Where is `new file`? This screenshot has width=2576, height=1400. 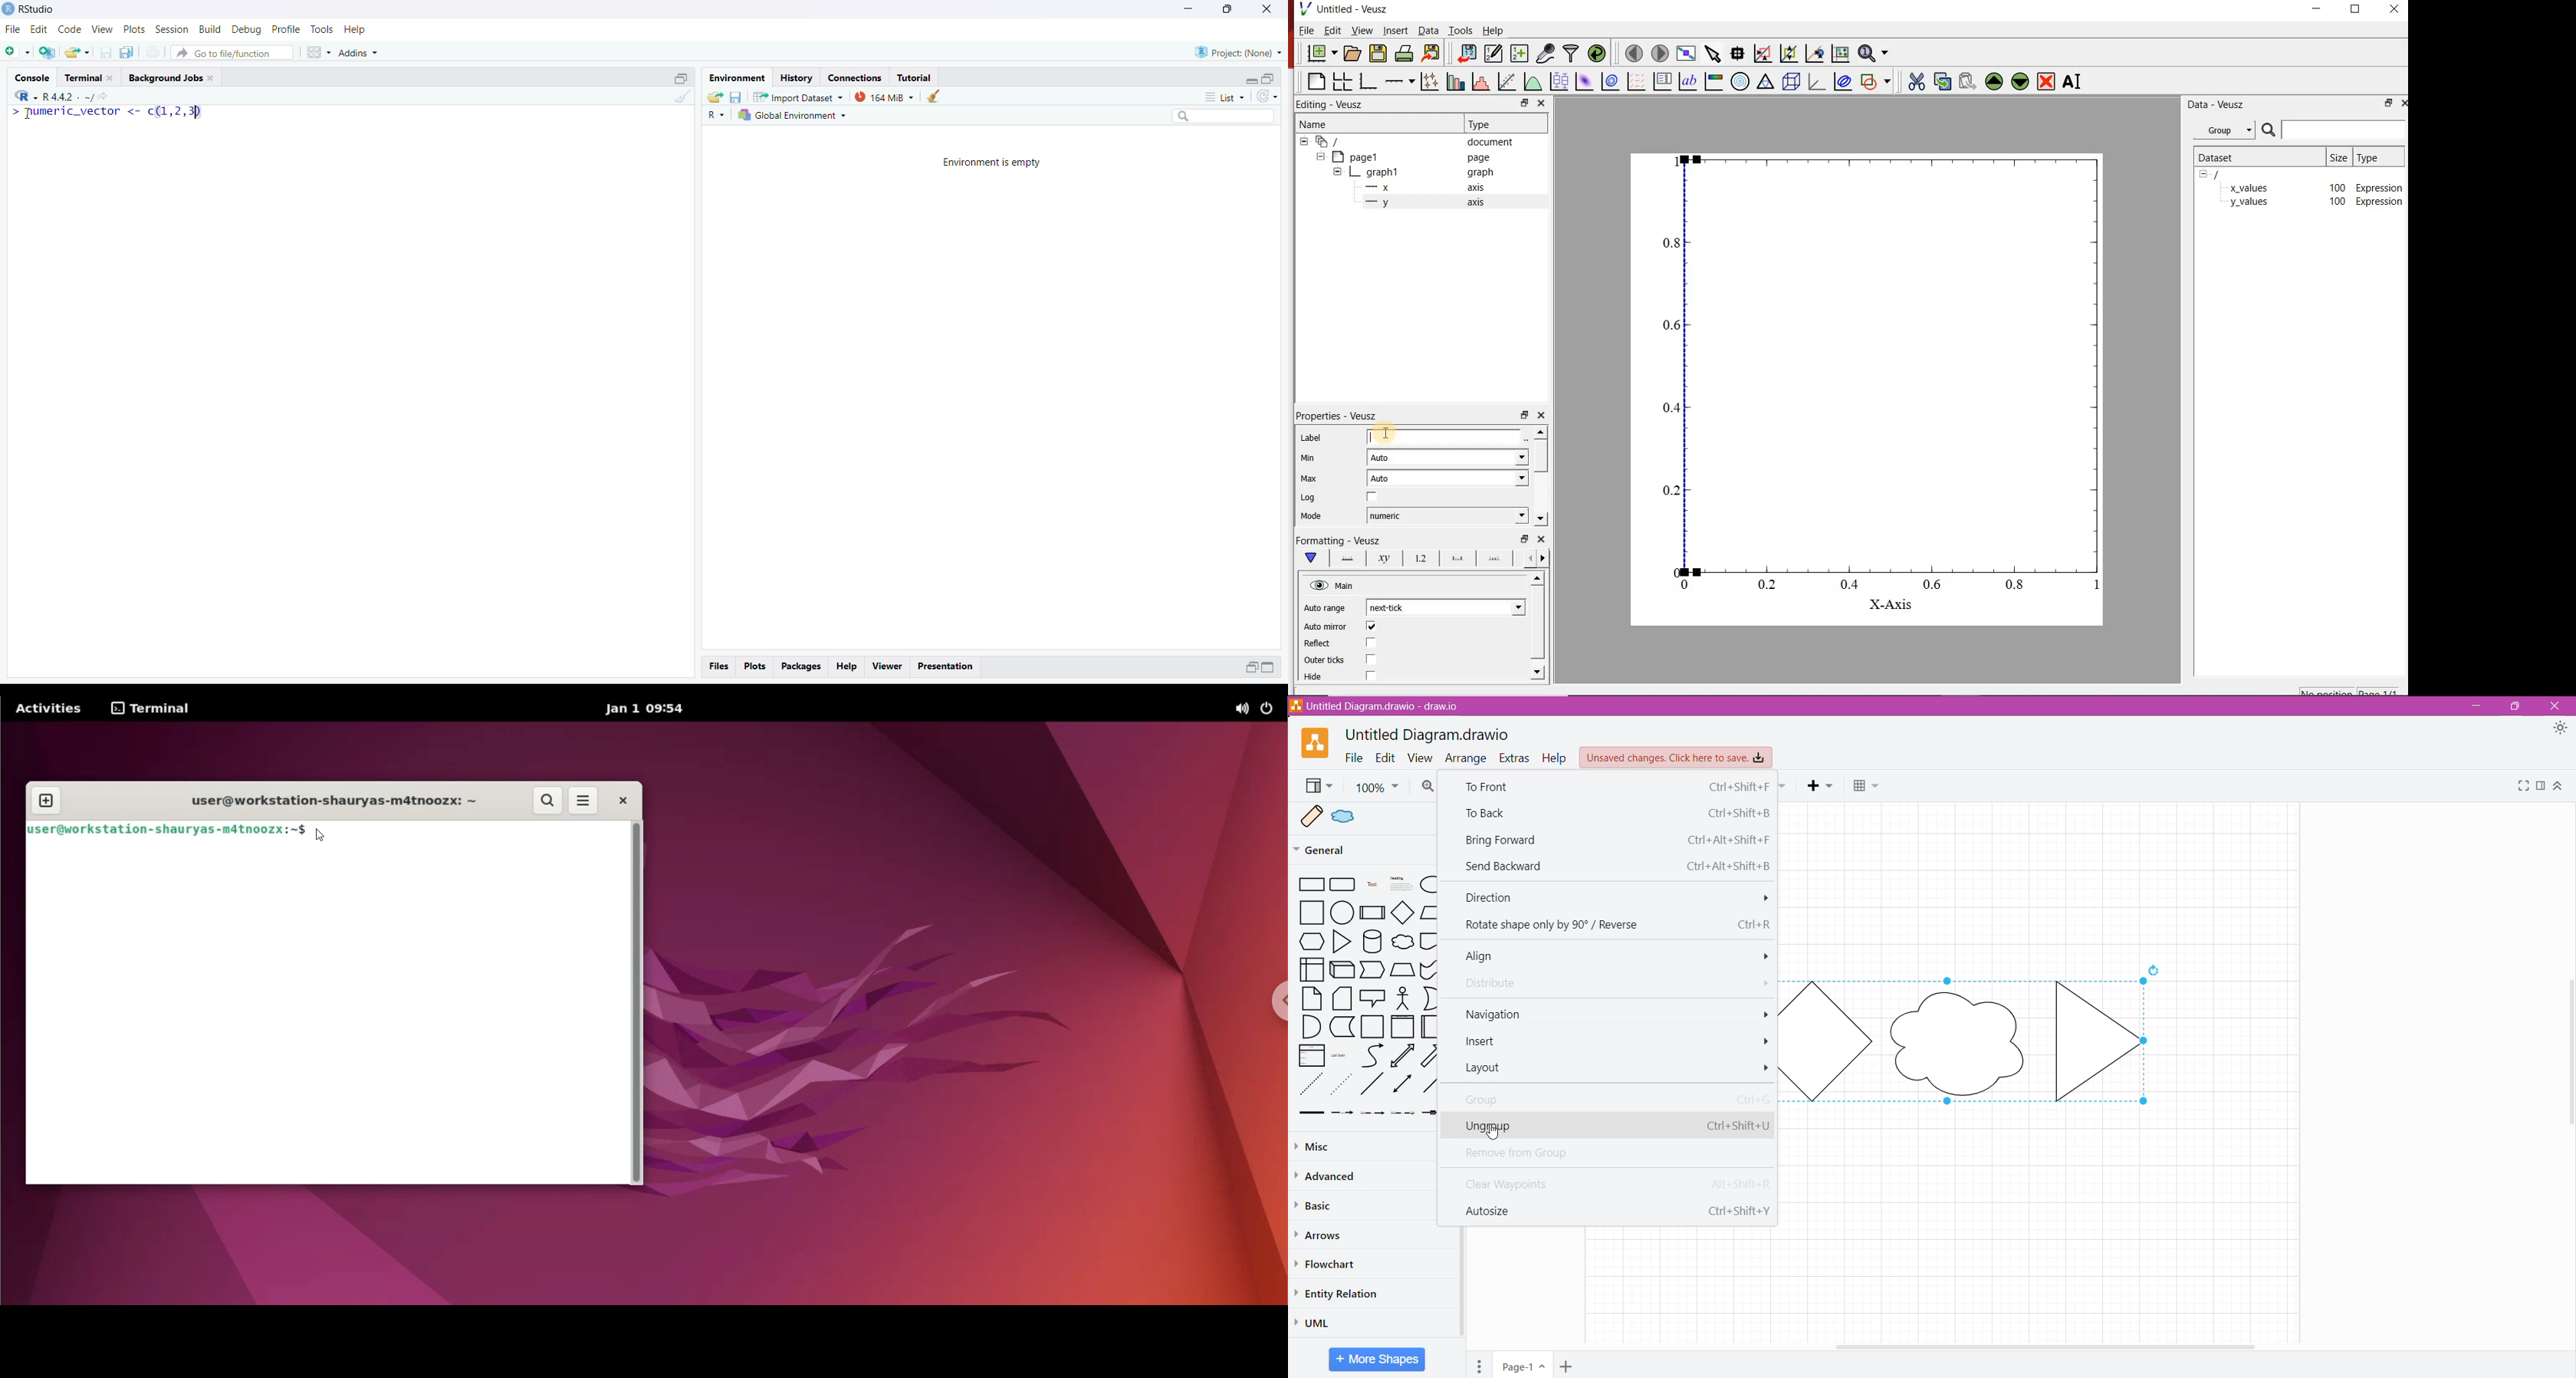 new file is located at coordinates (15, 50).